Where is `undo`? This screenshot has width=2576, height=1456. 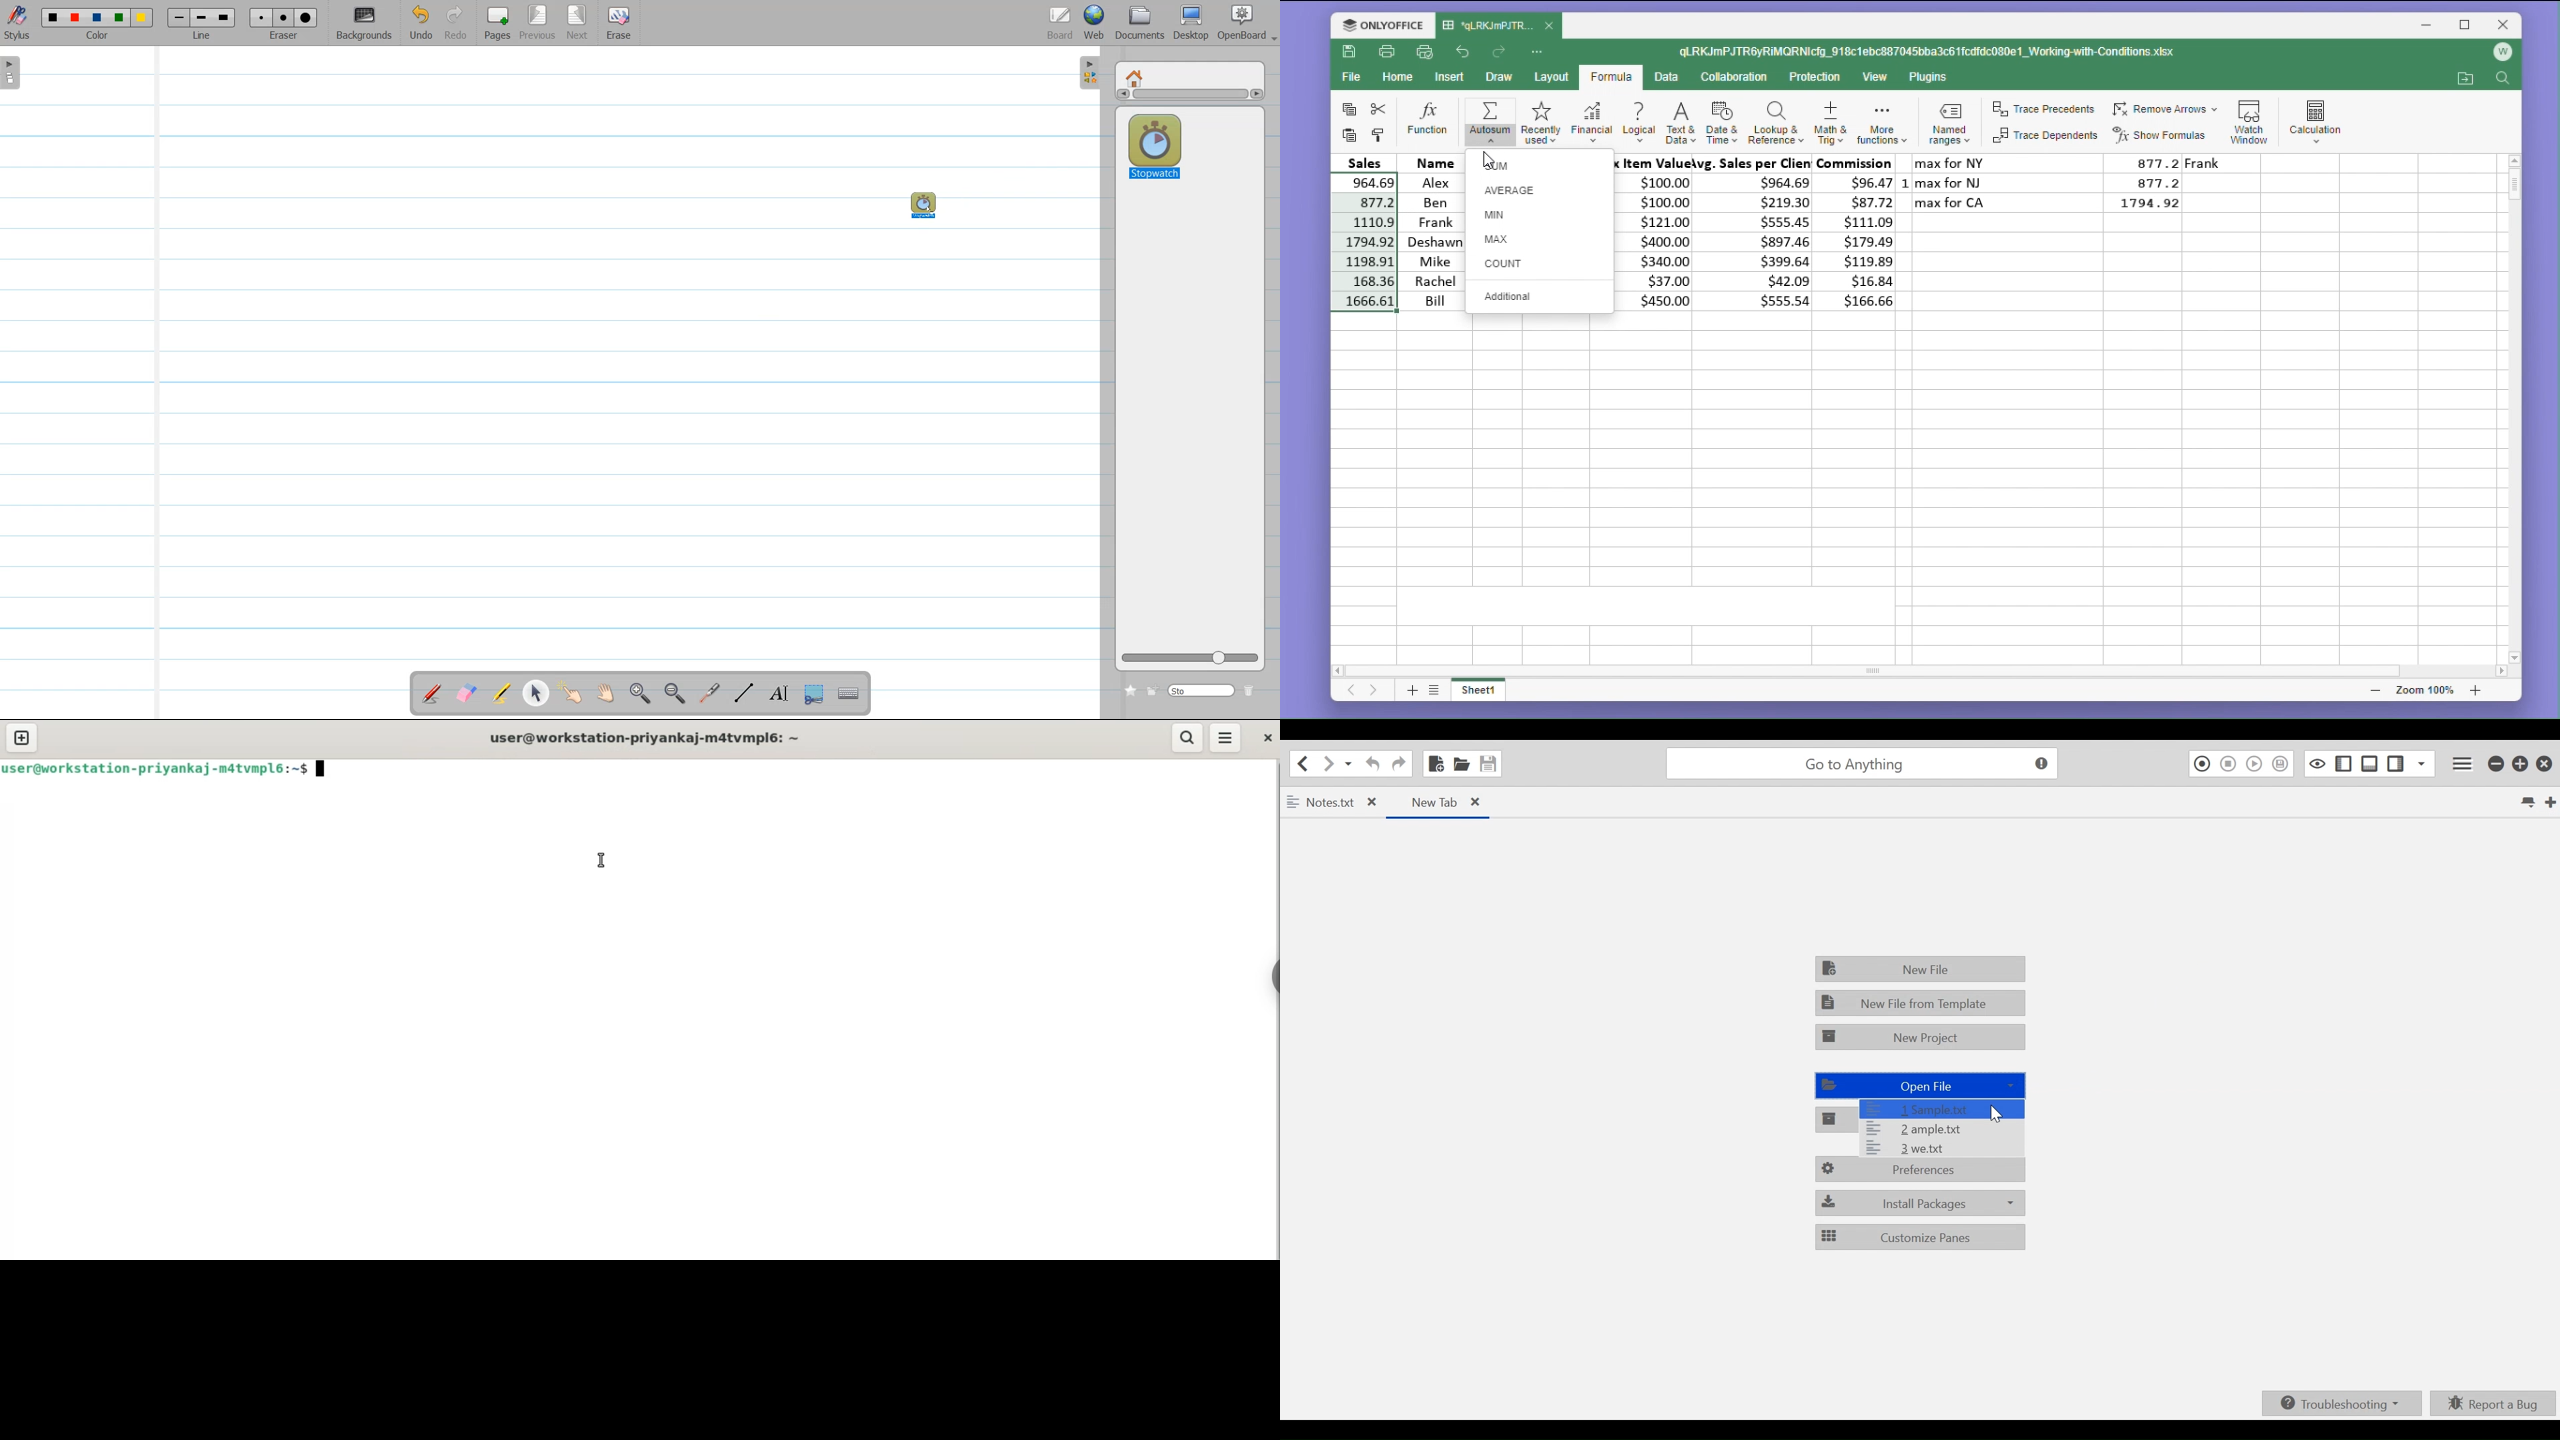
undo is located at coordinates (1463, 50).